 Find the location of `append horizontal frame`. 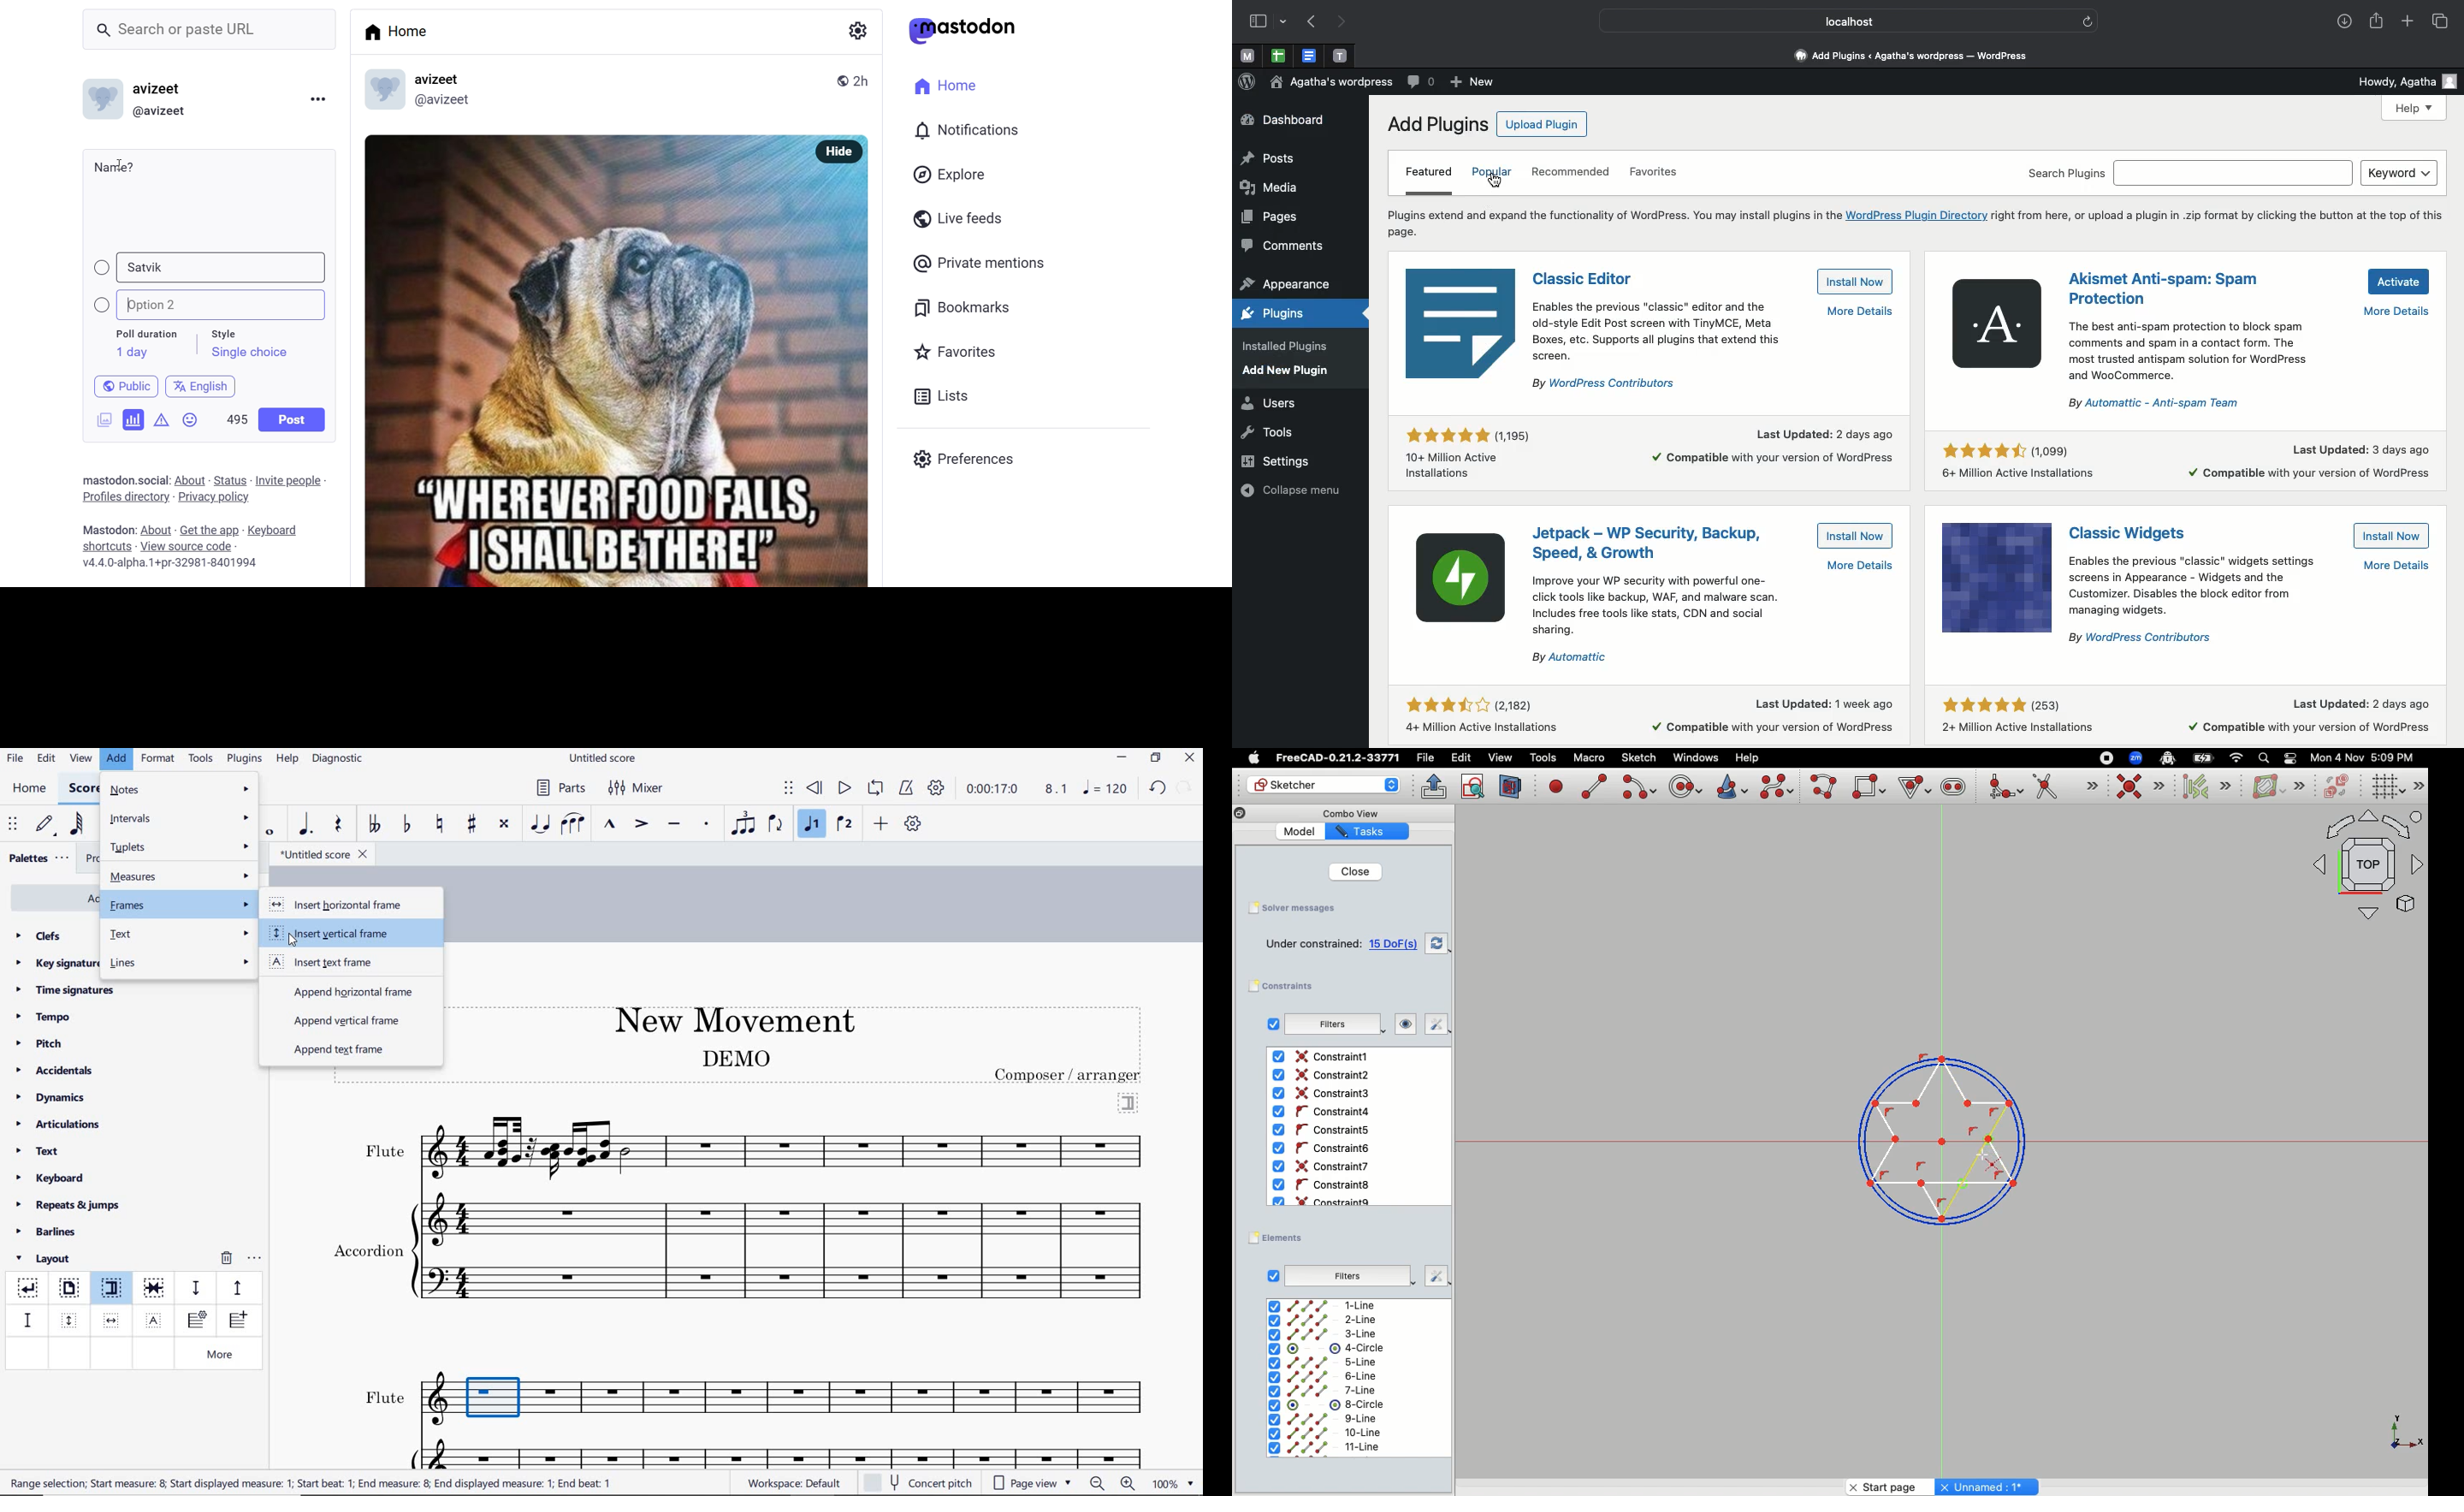

append horizontal frame is located at coordinates (343, 991).